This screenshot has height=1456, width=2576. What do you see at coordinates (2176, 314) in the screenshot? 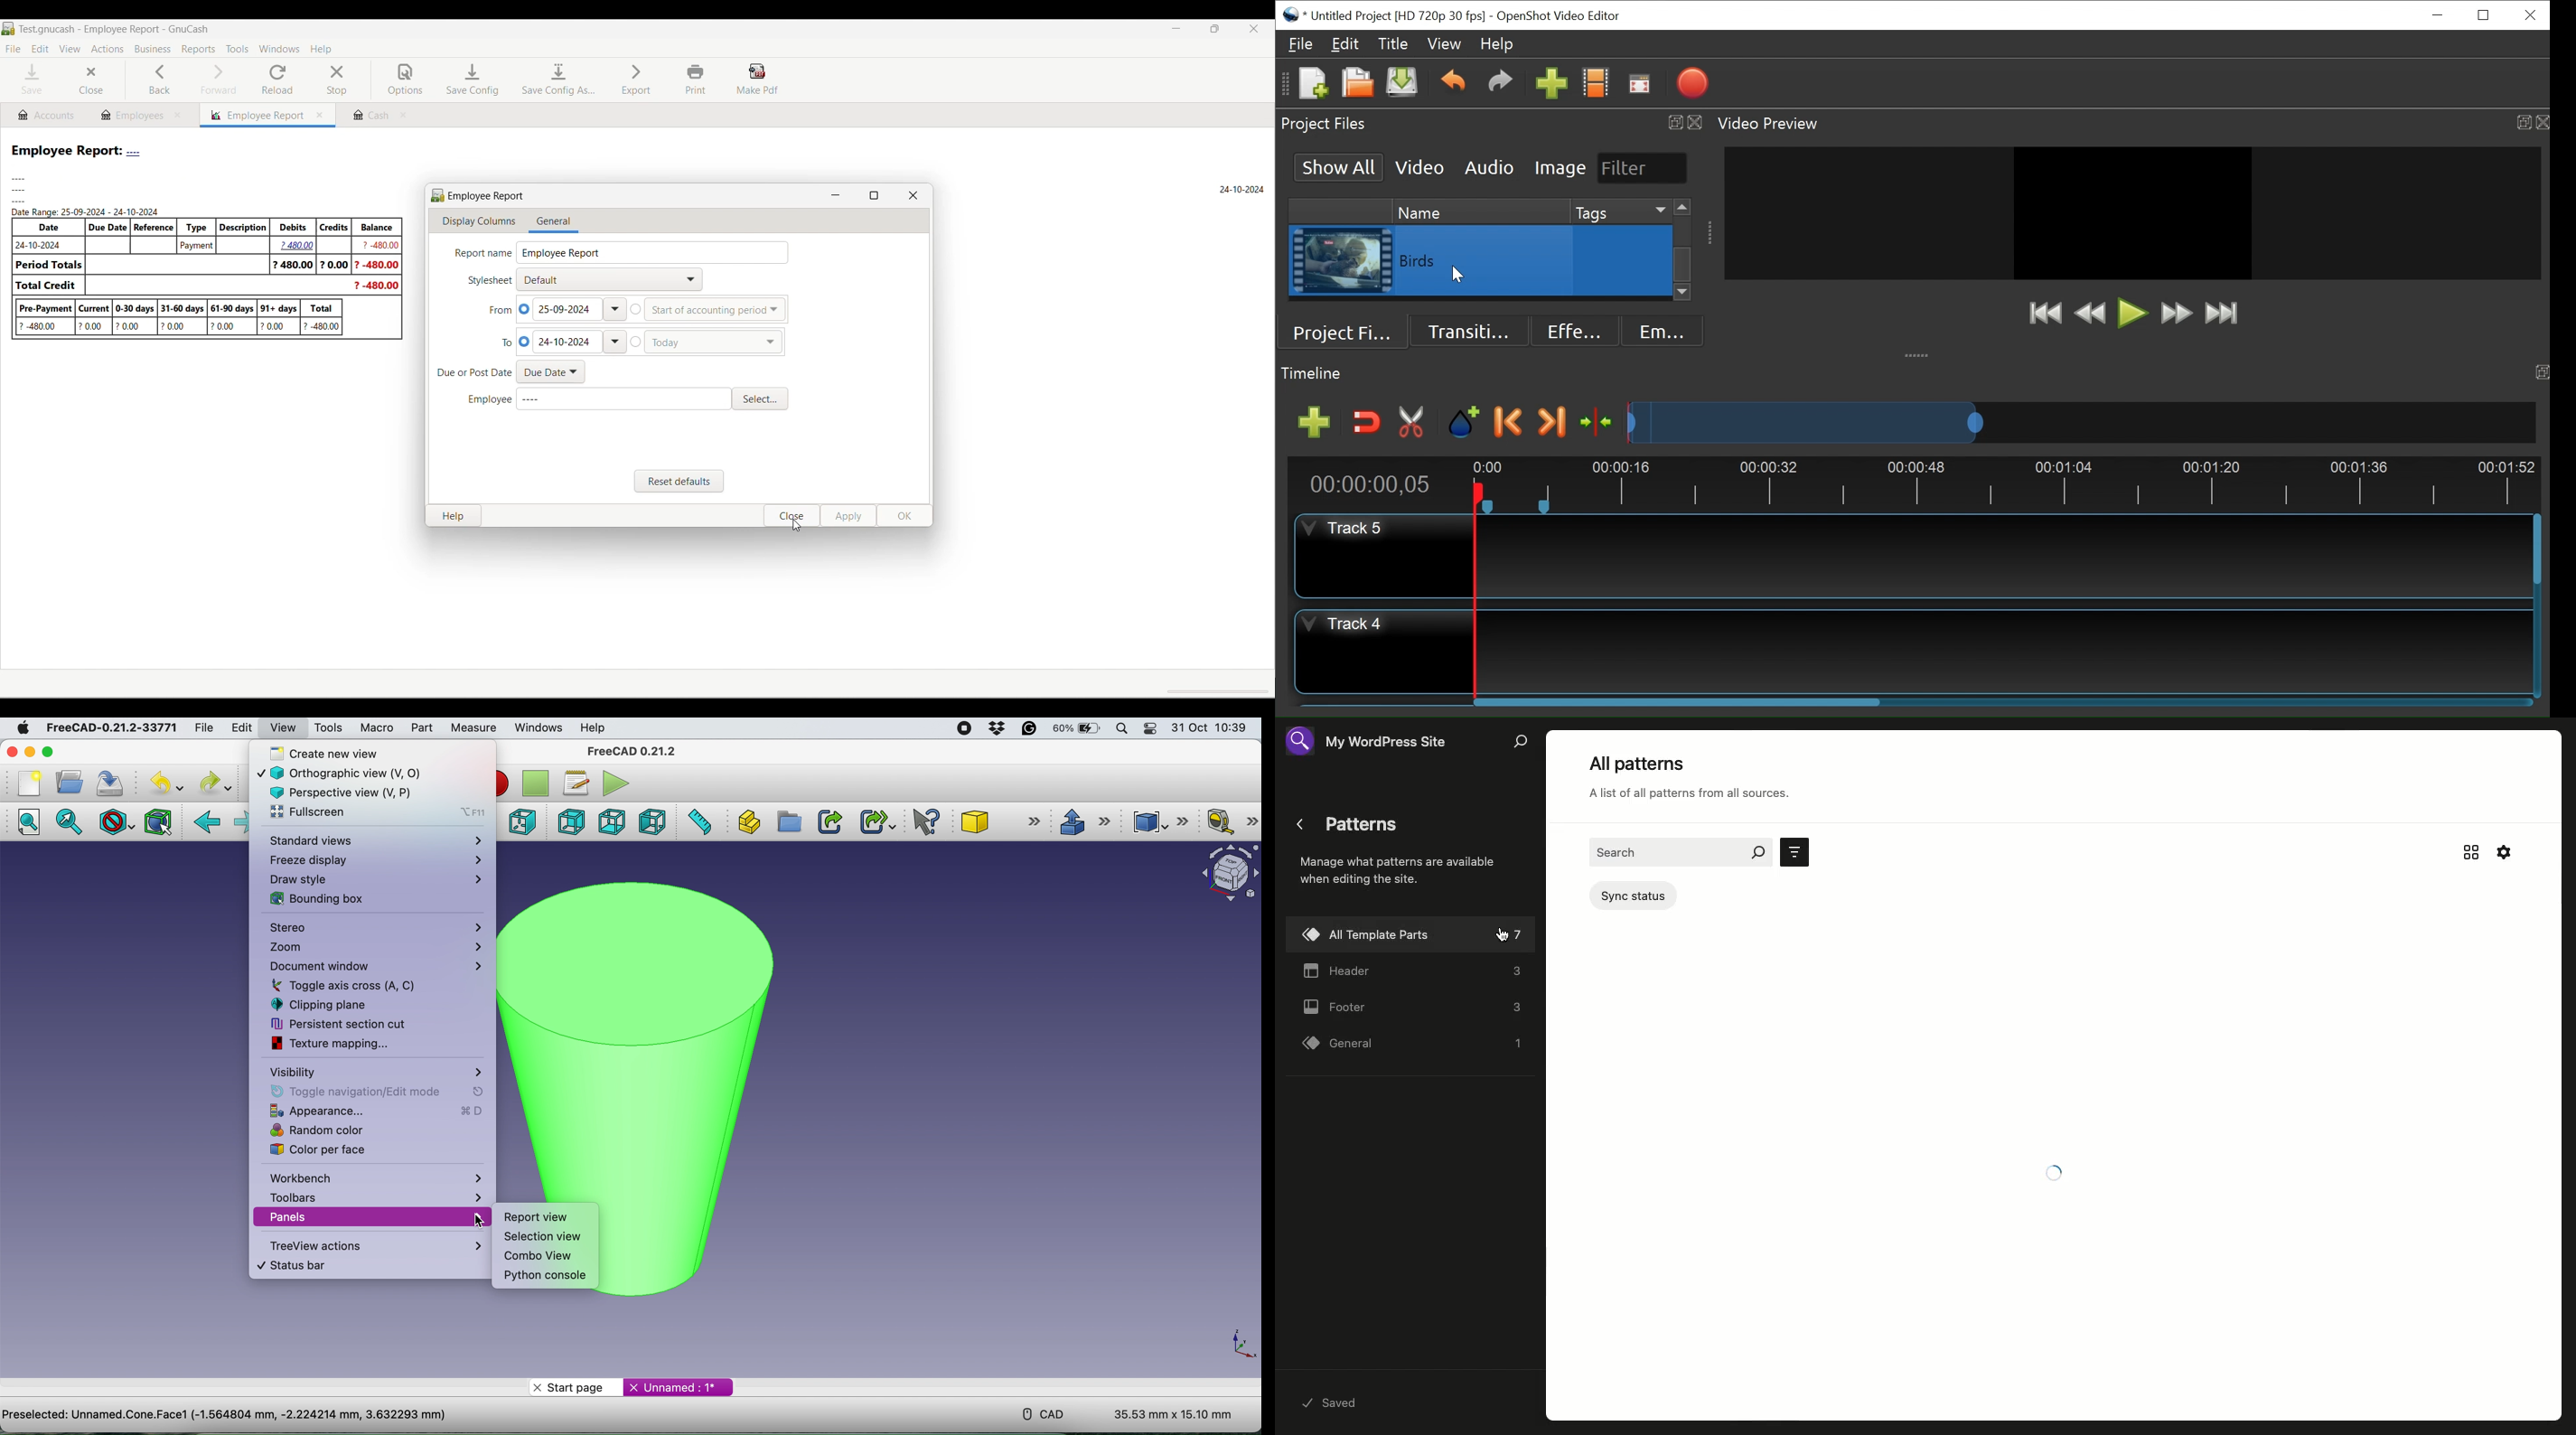
I see `Fast Forward` at bounding box center [2176, 314].